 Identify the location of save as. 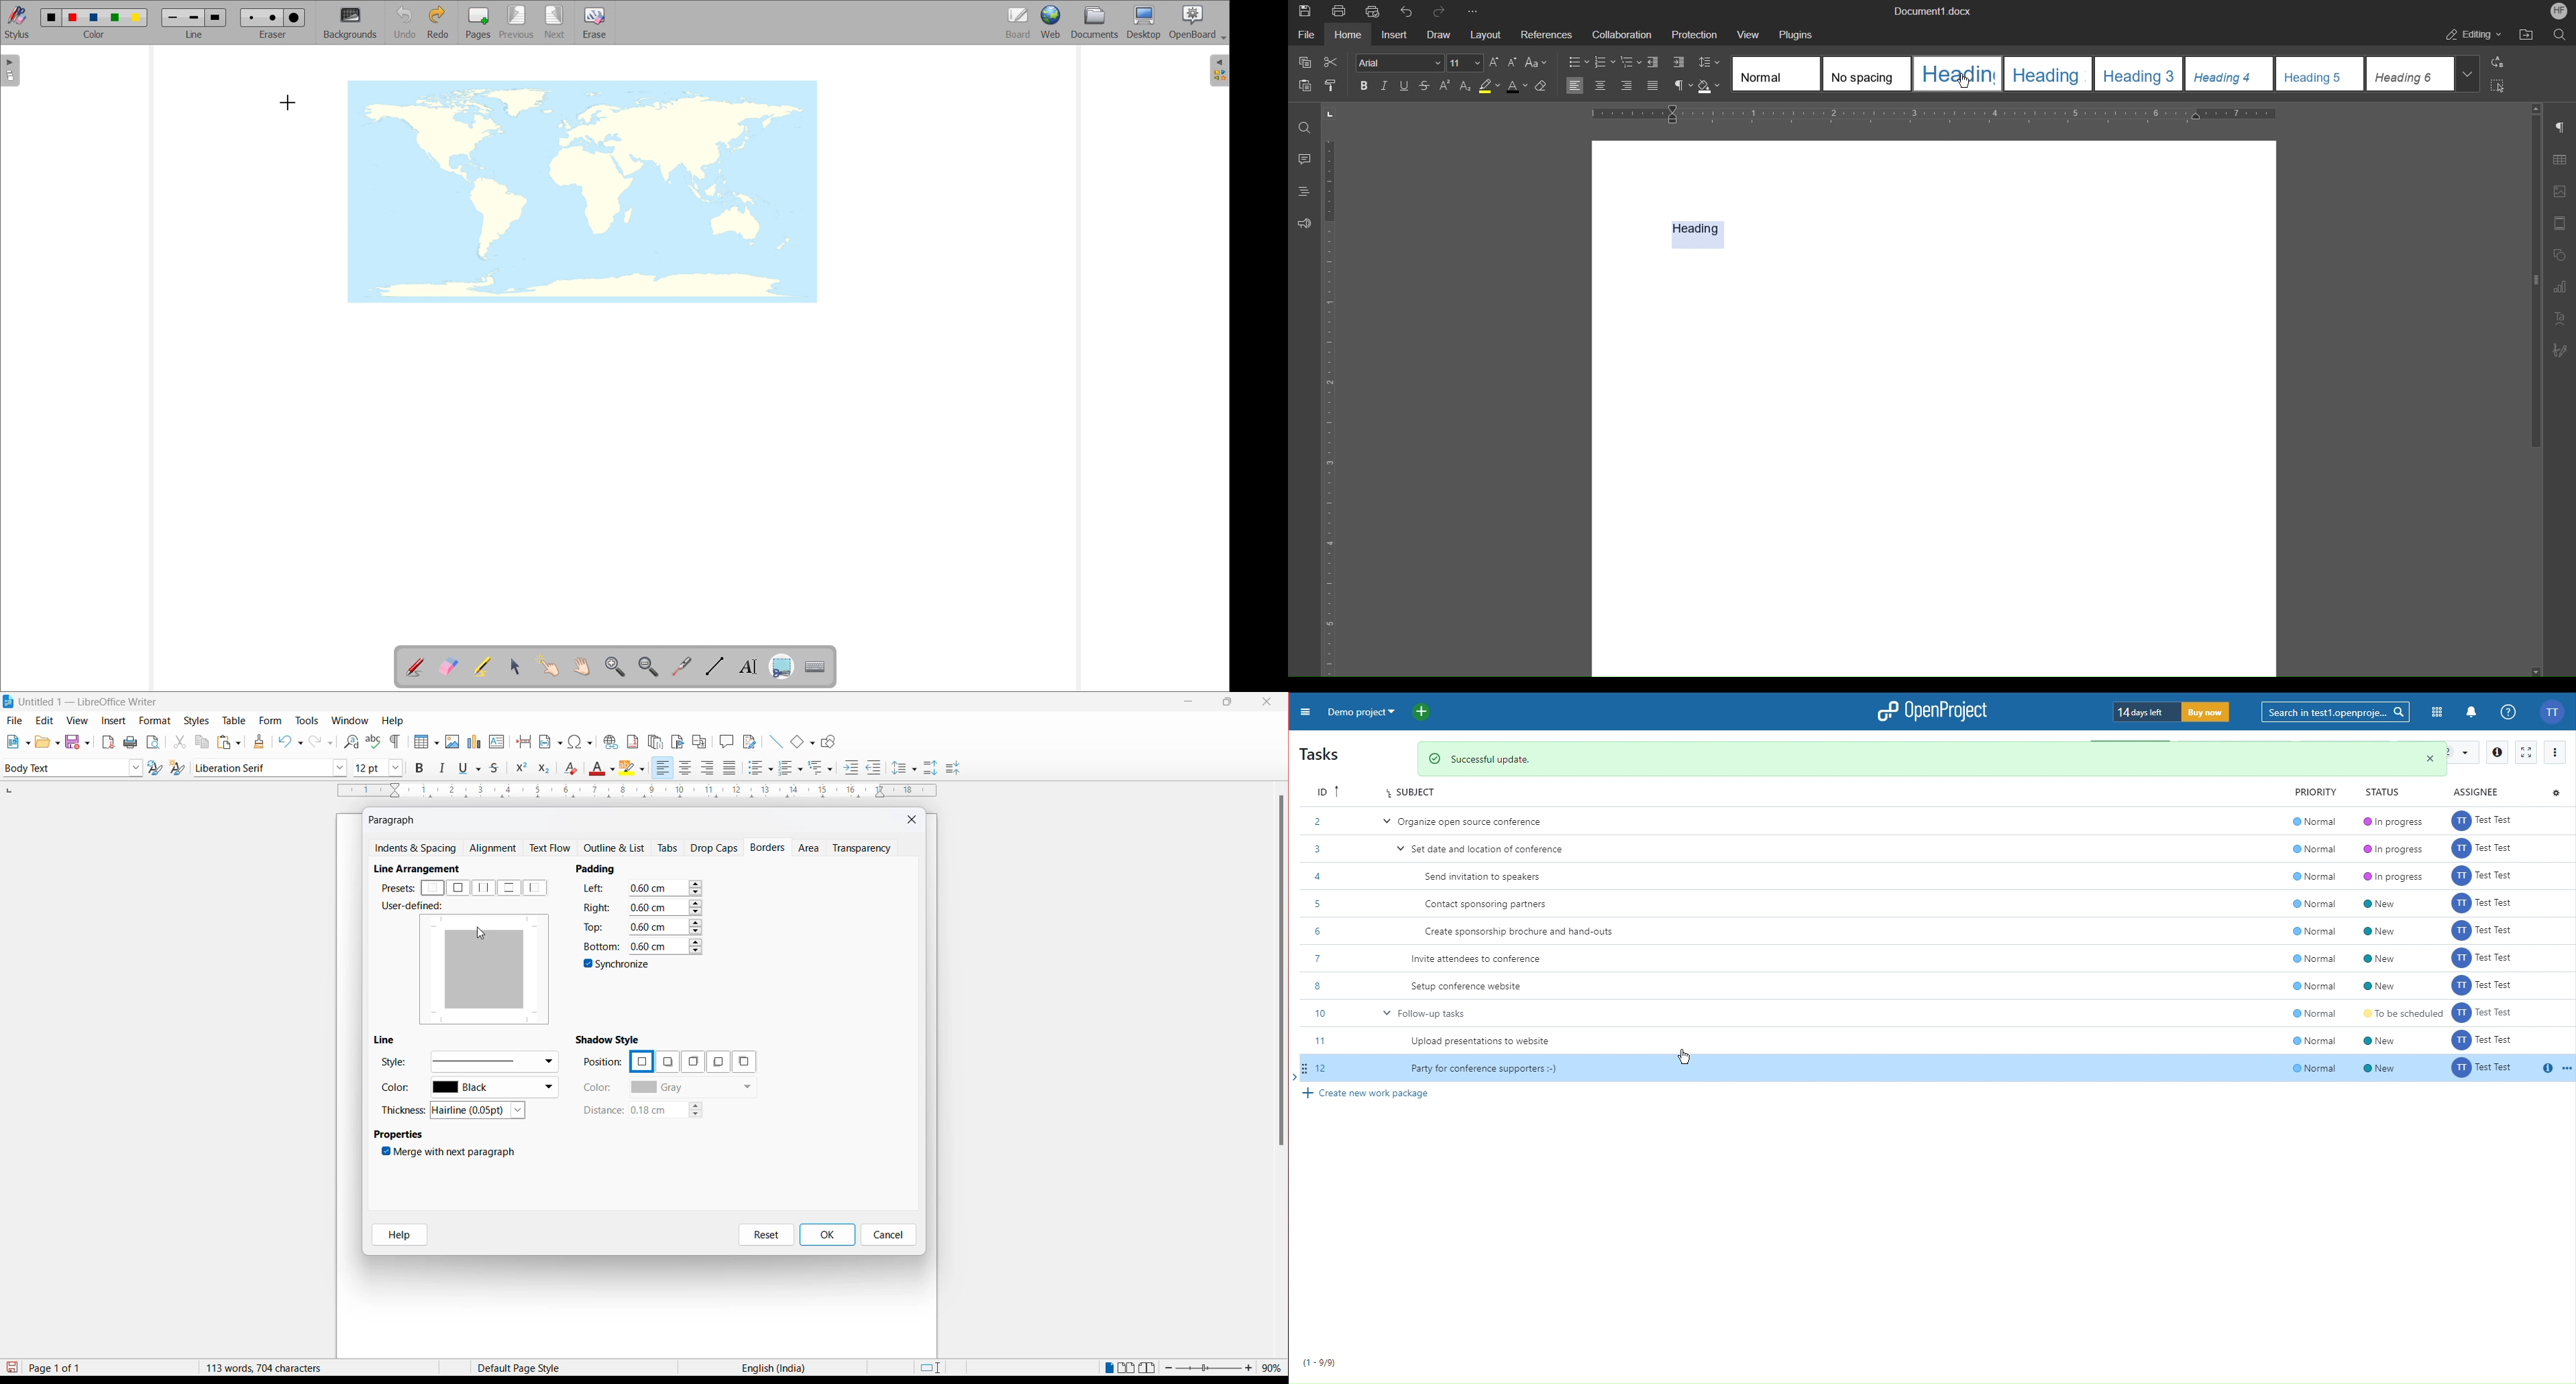
(80, 739).